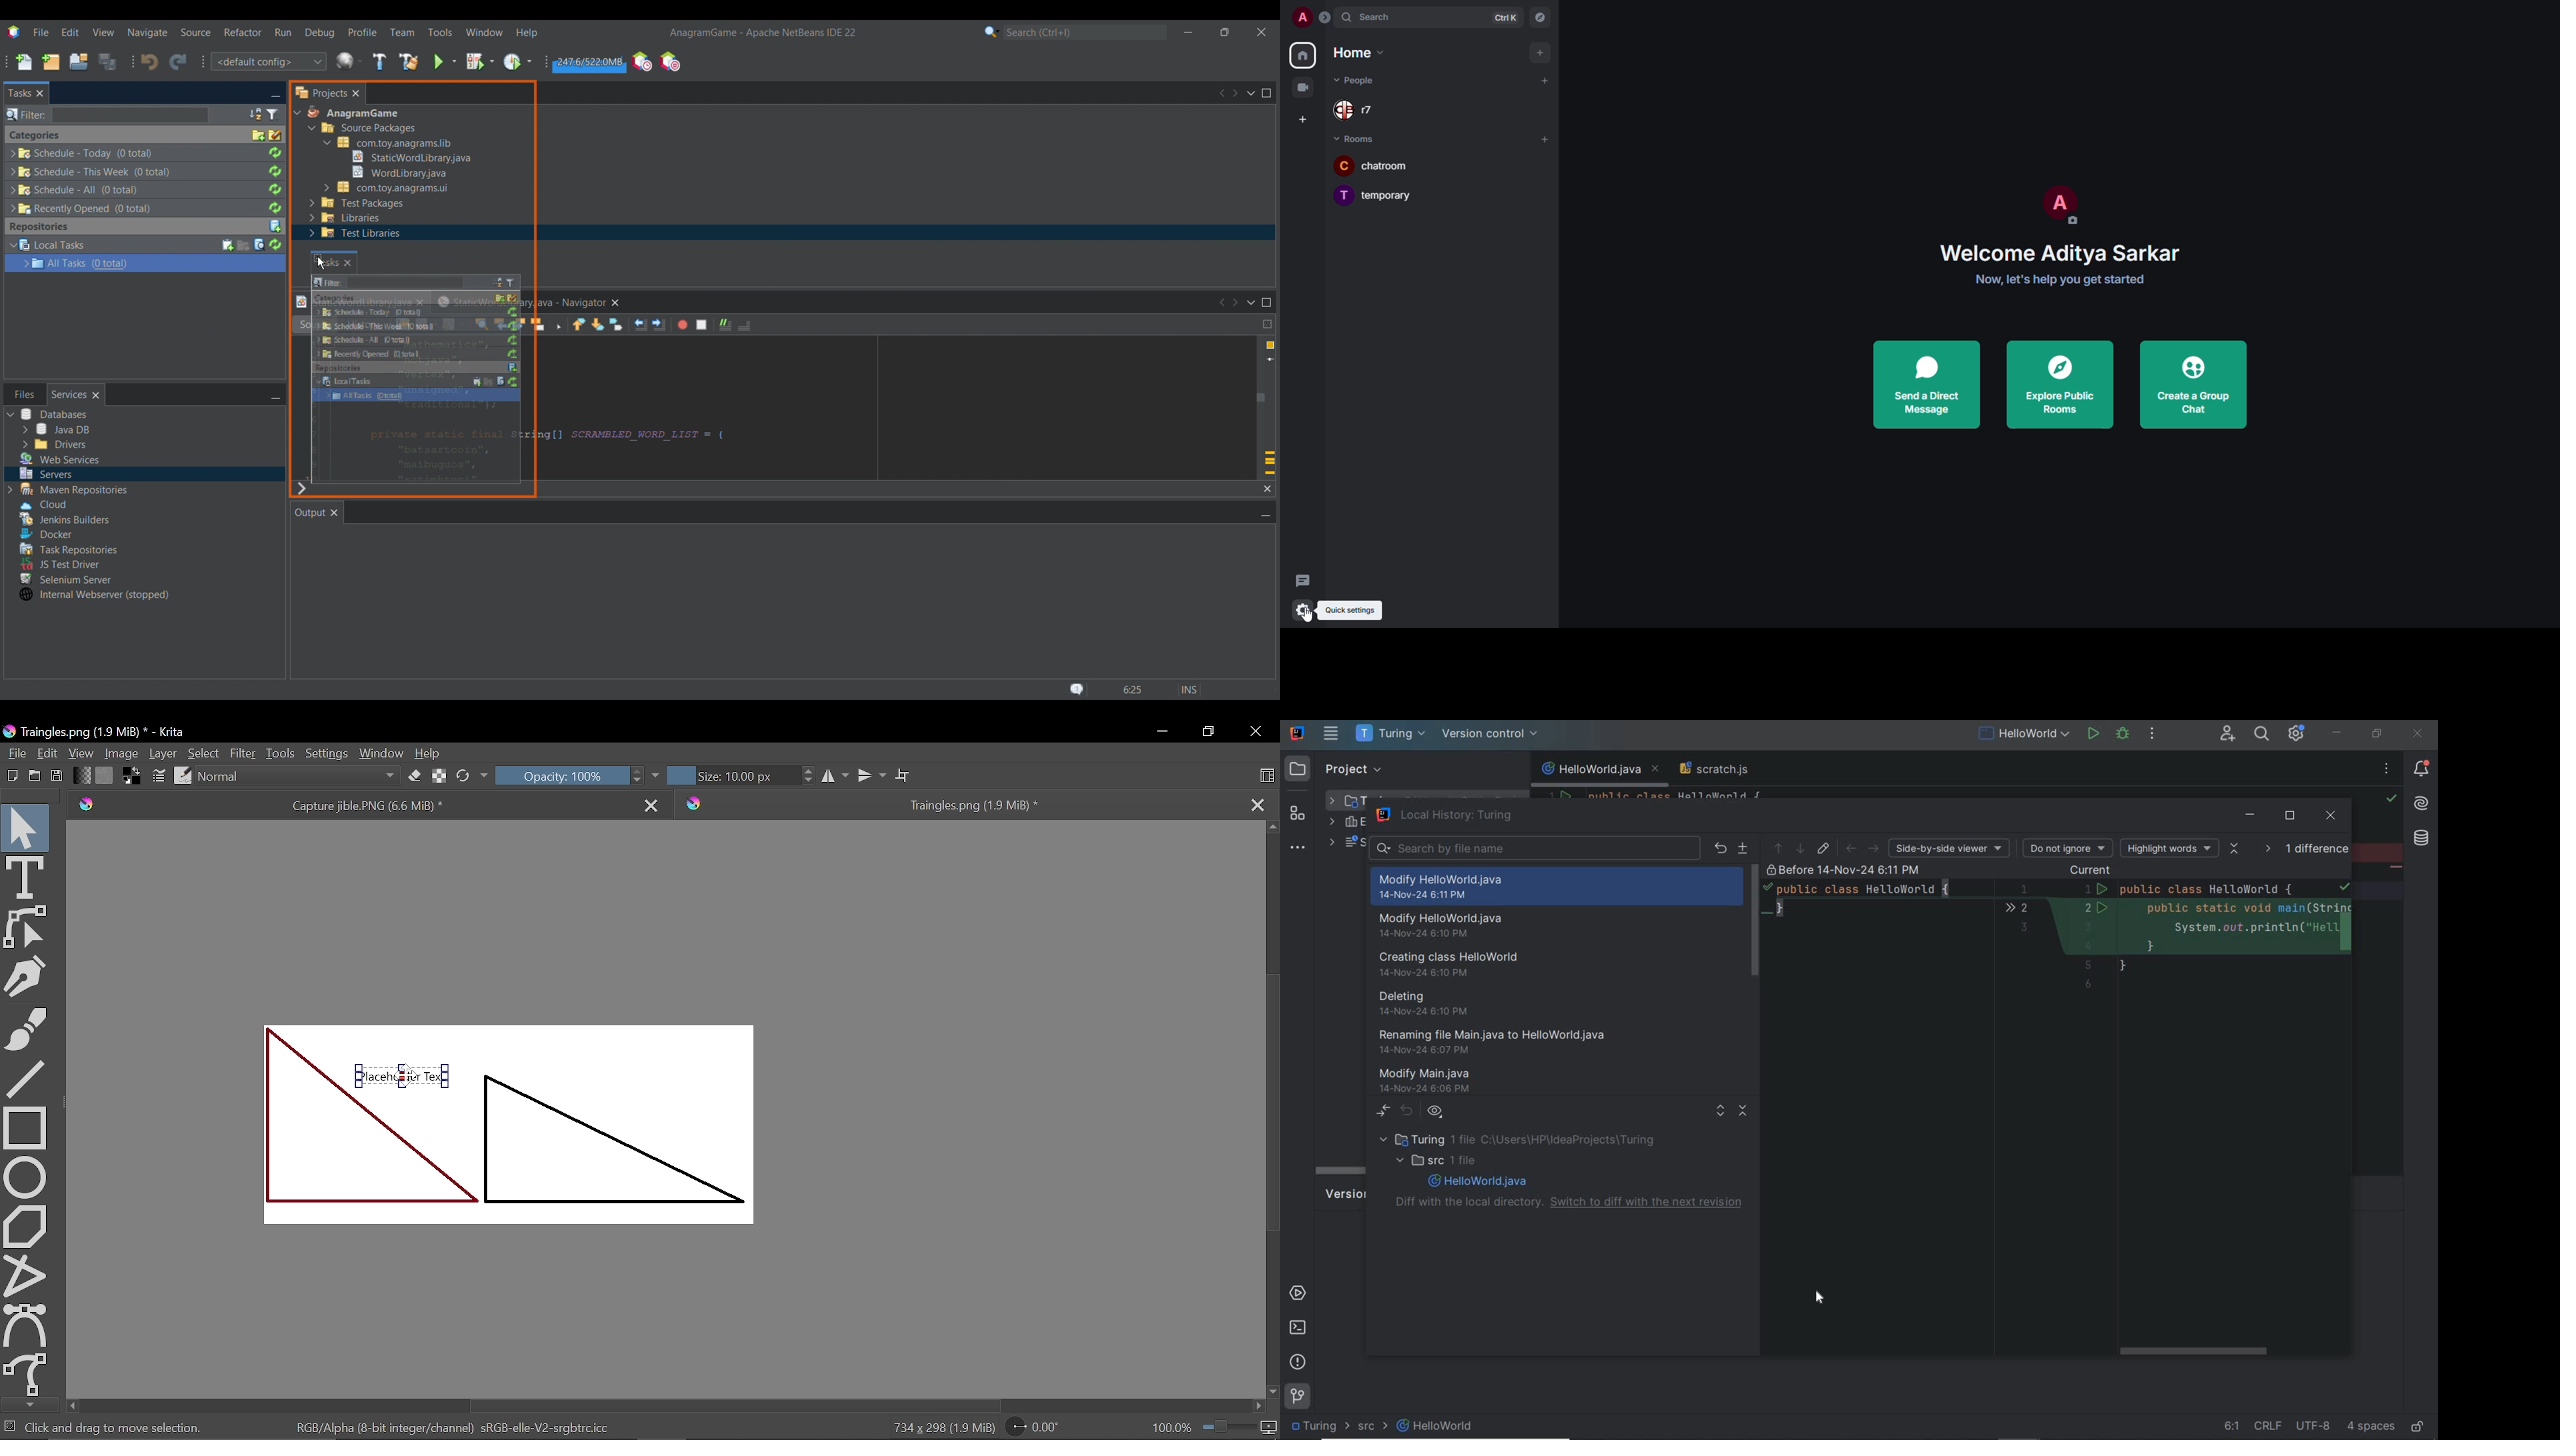  Describe the element at coordinates (1357, 139) in the screenshot. I see `rooms` at that location.